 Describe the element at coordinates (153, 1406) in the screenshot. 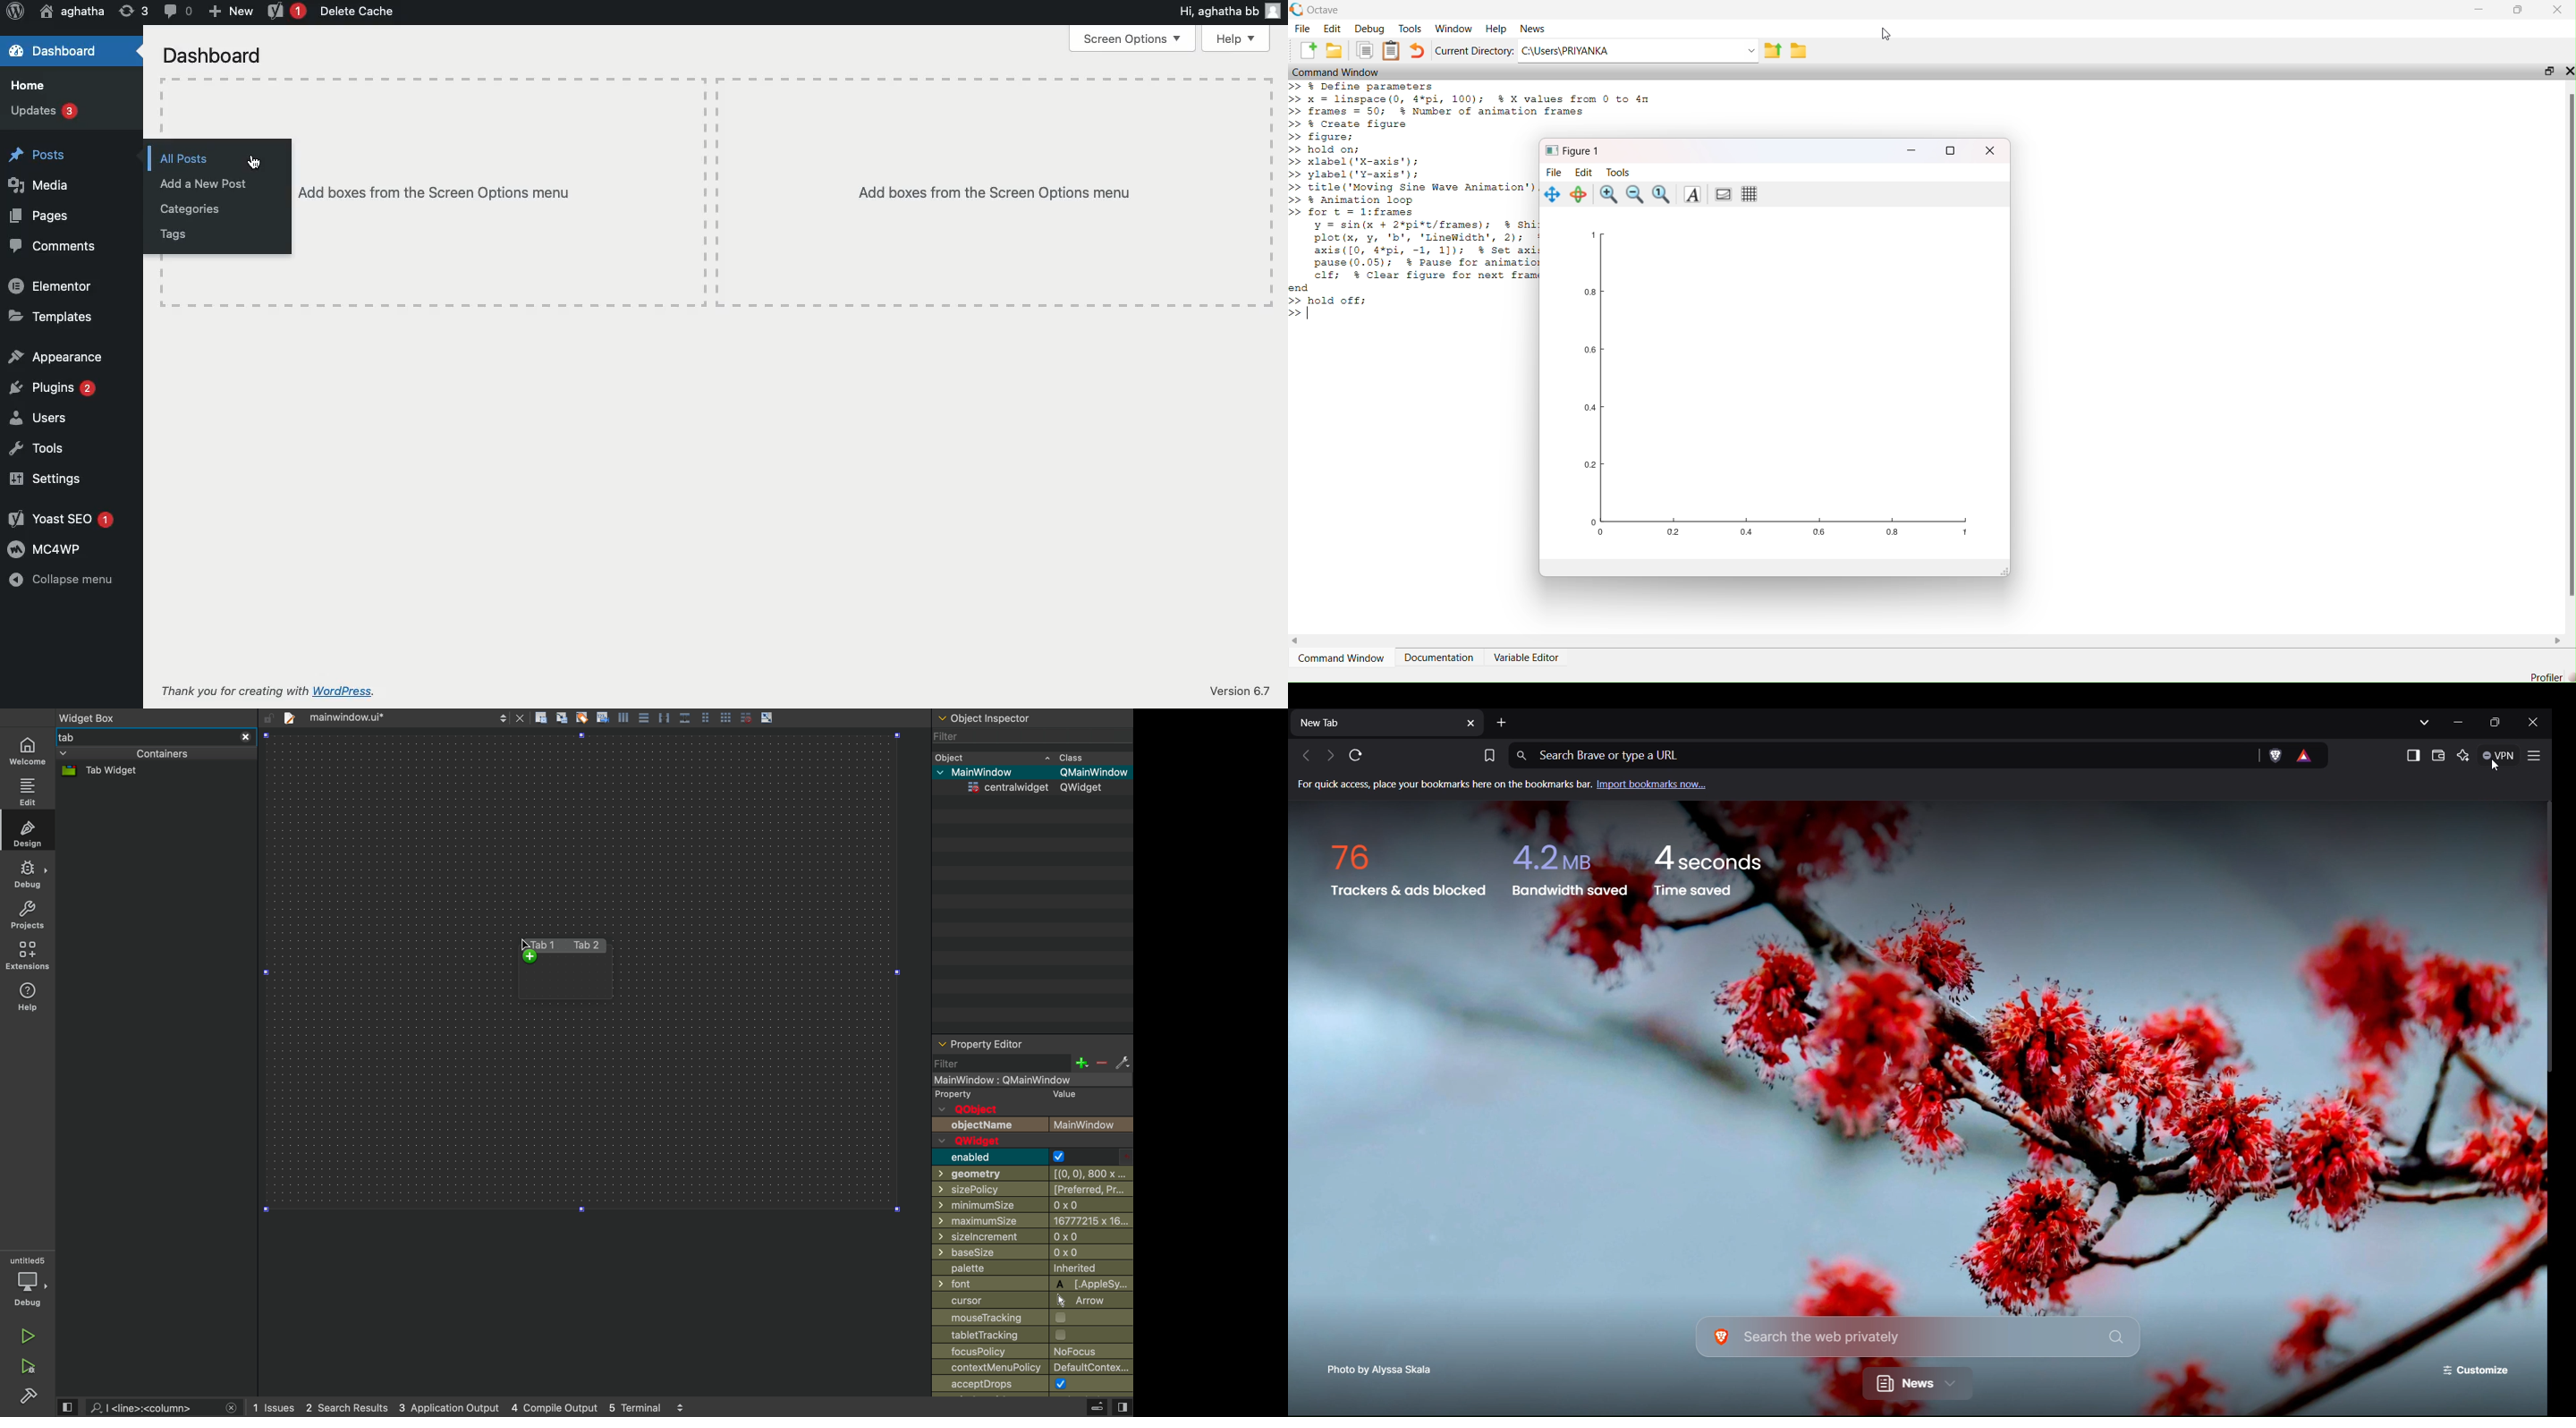

I see `search` at that location.